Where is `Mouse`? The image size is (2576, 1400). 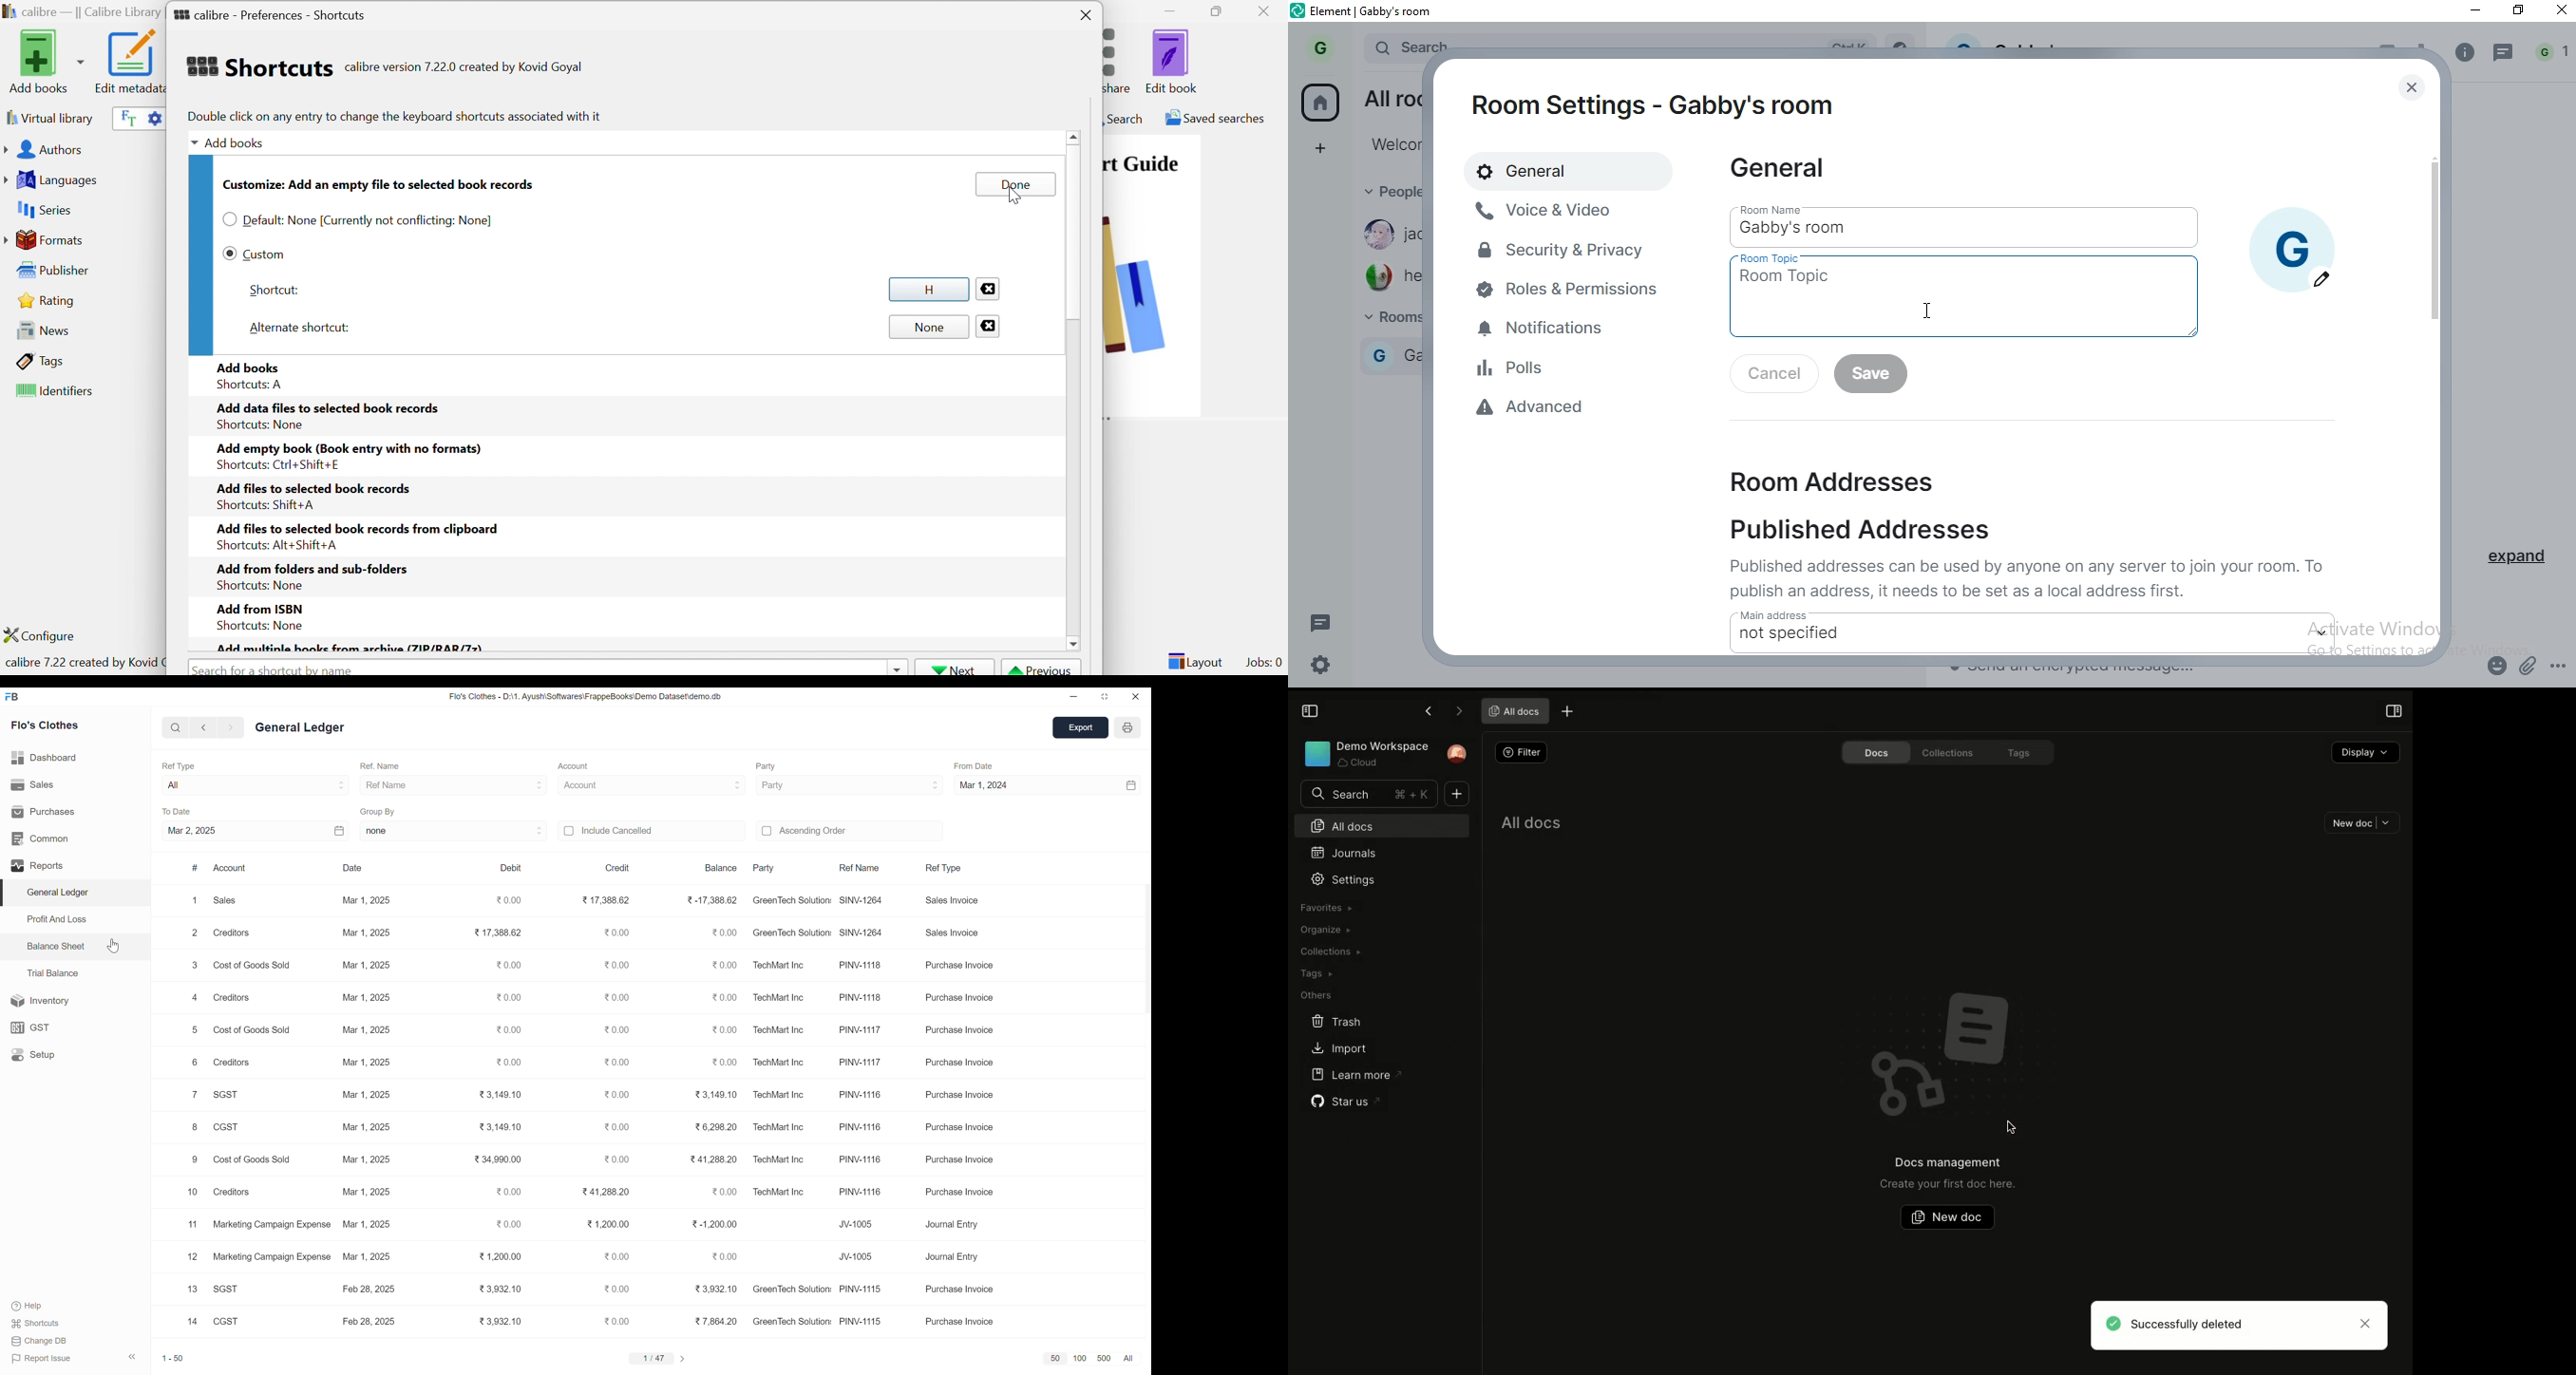
Mouse is located at coordinates (2013, 1129).